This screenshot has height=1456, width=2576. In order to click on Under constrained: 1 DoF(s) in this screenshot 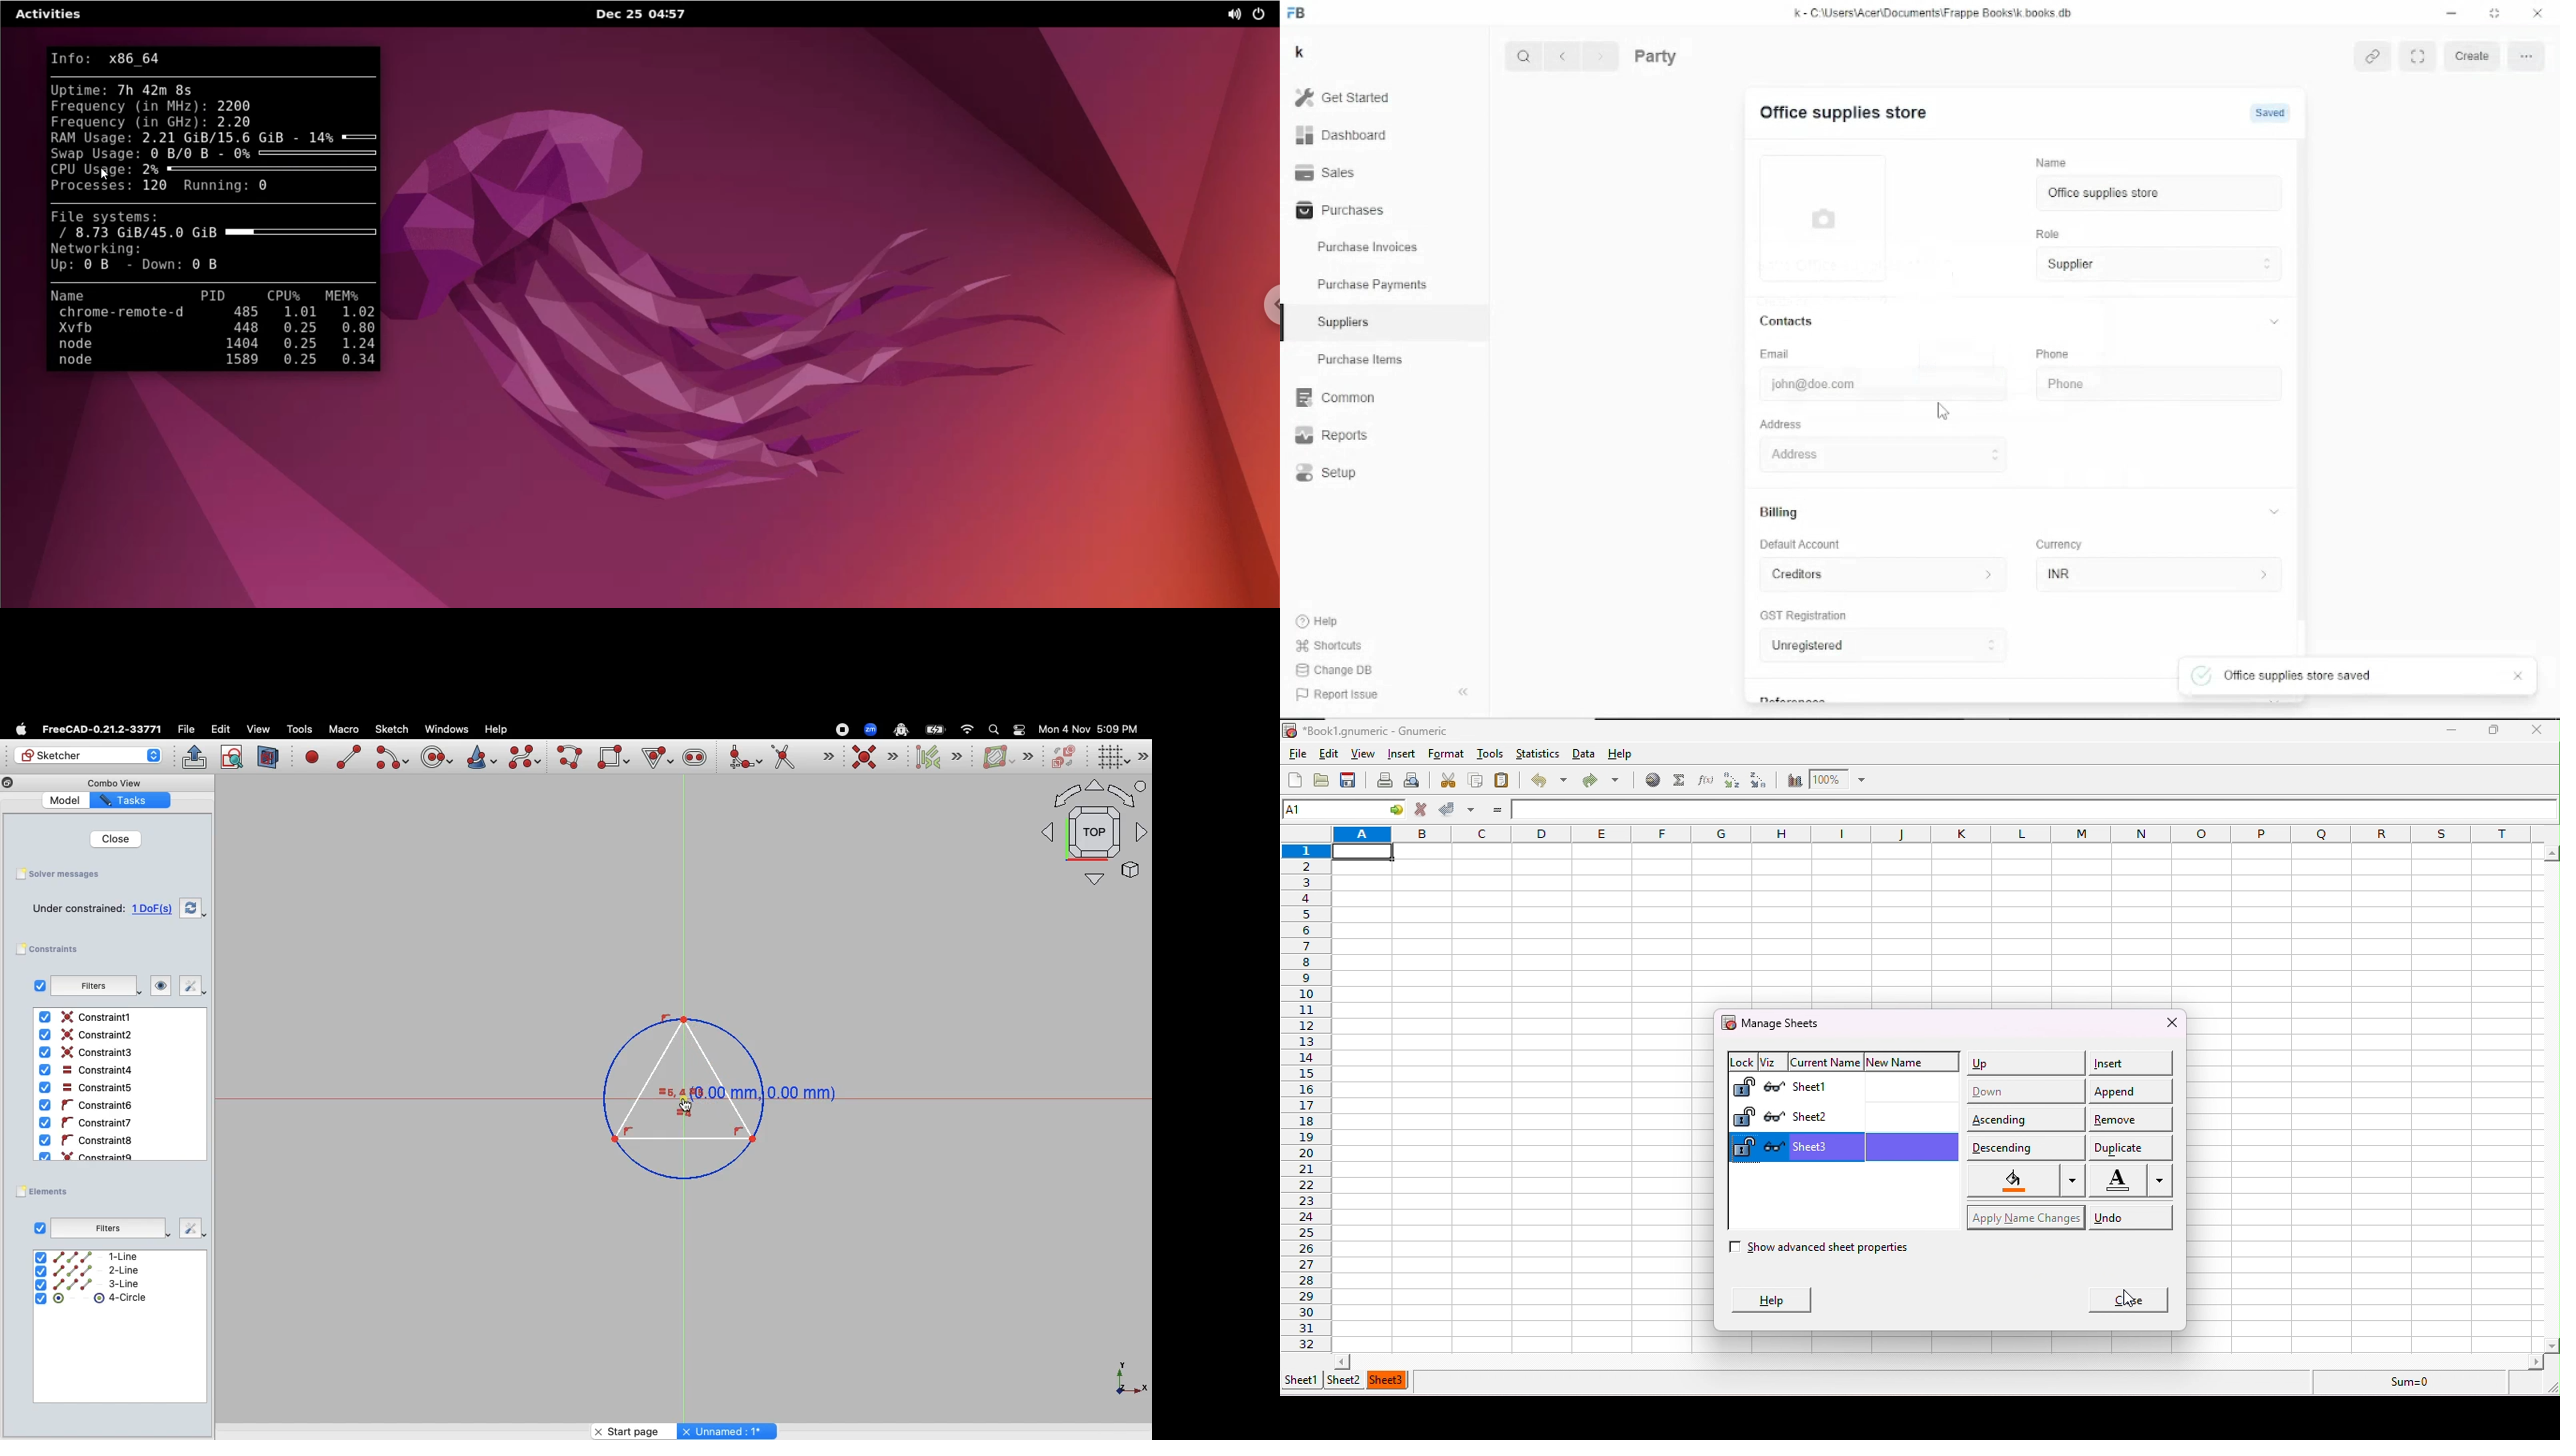, I will do `click(91, 910)`.